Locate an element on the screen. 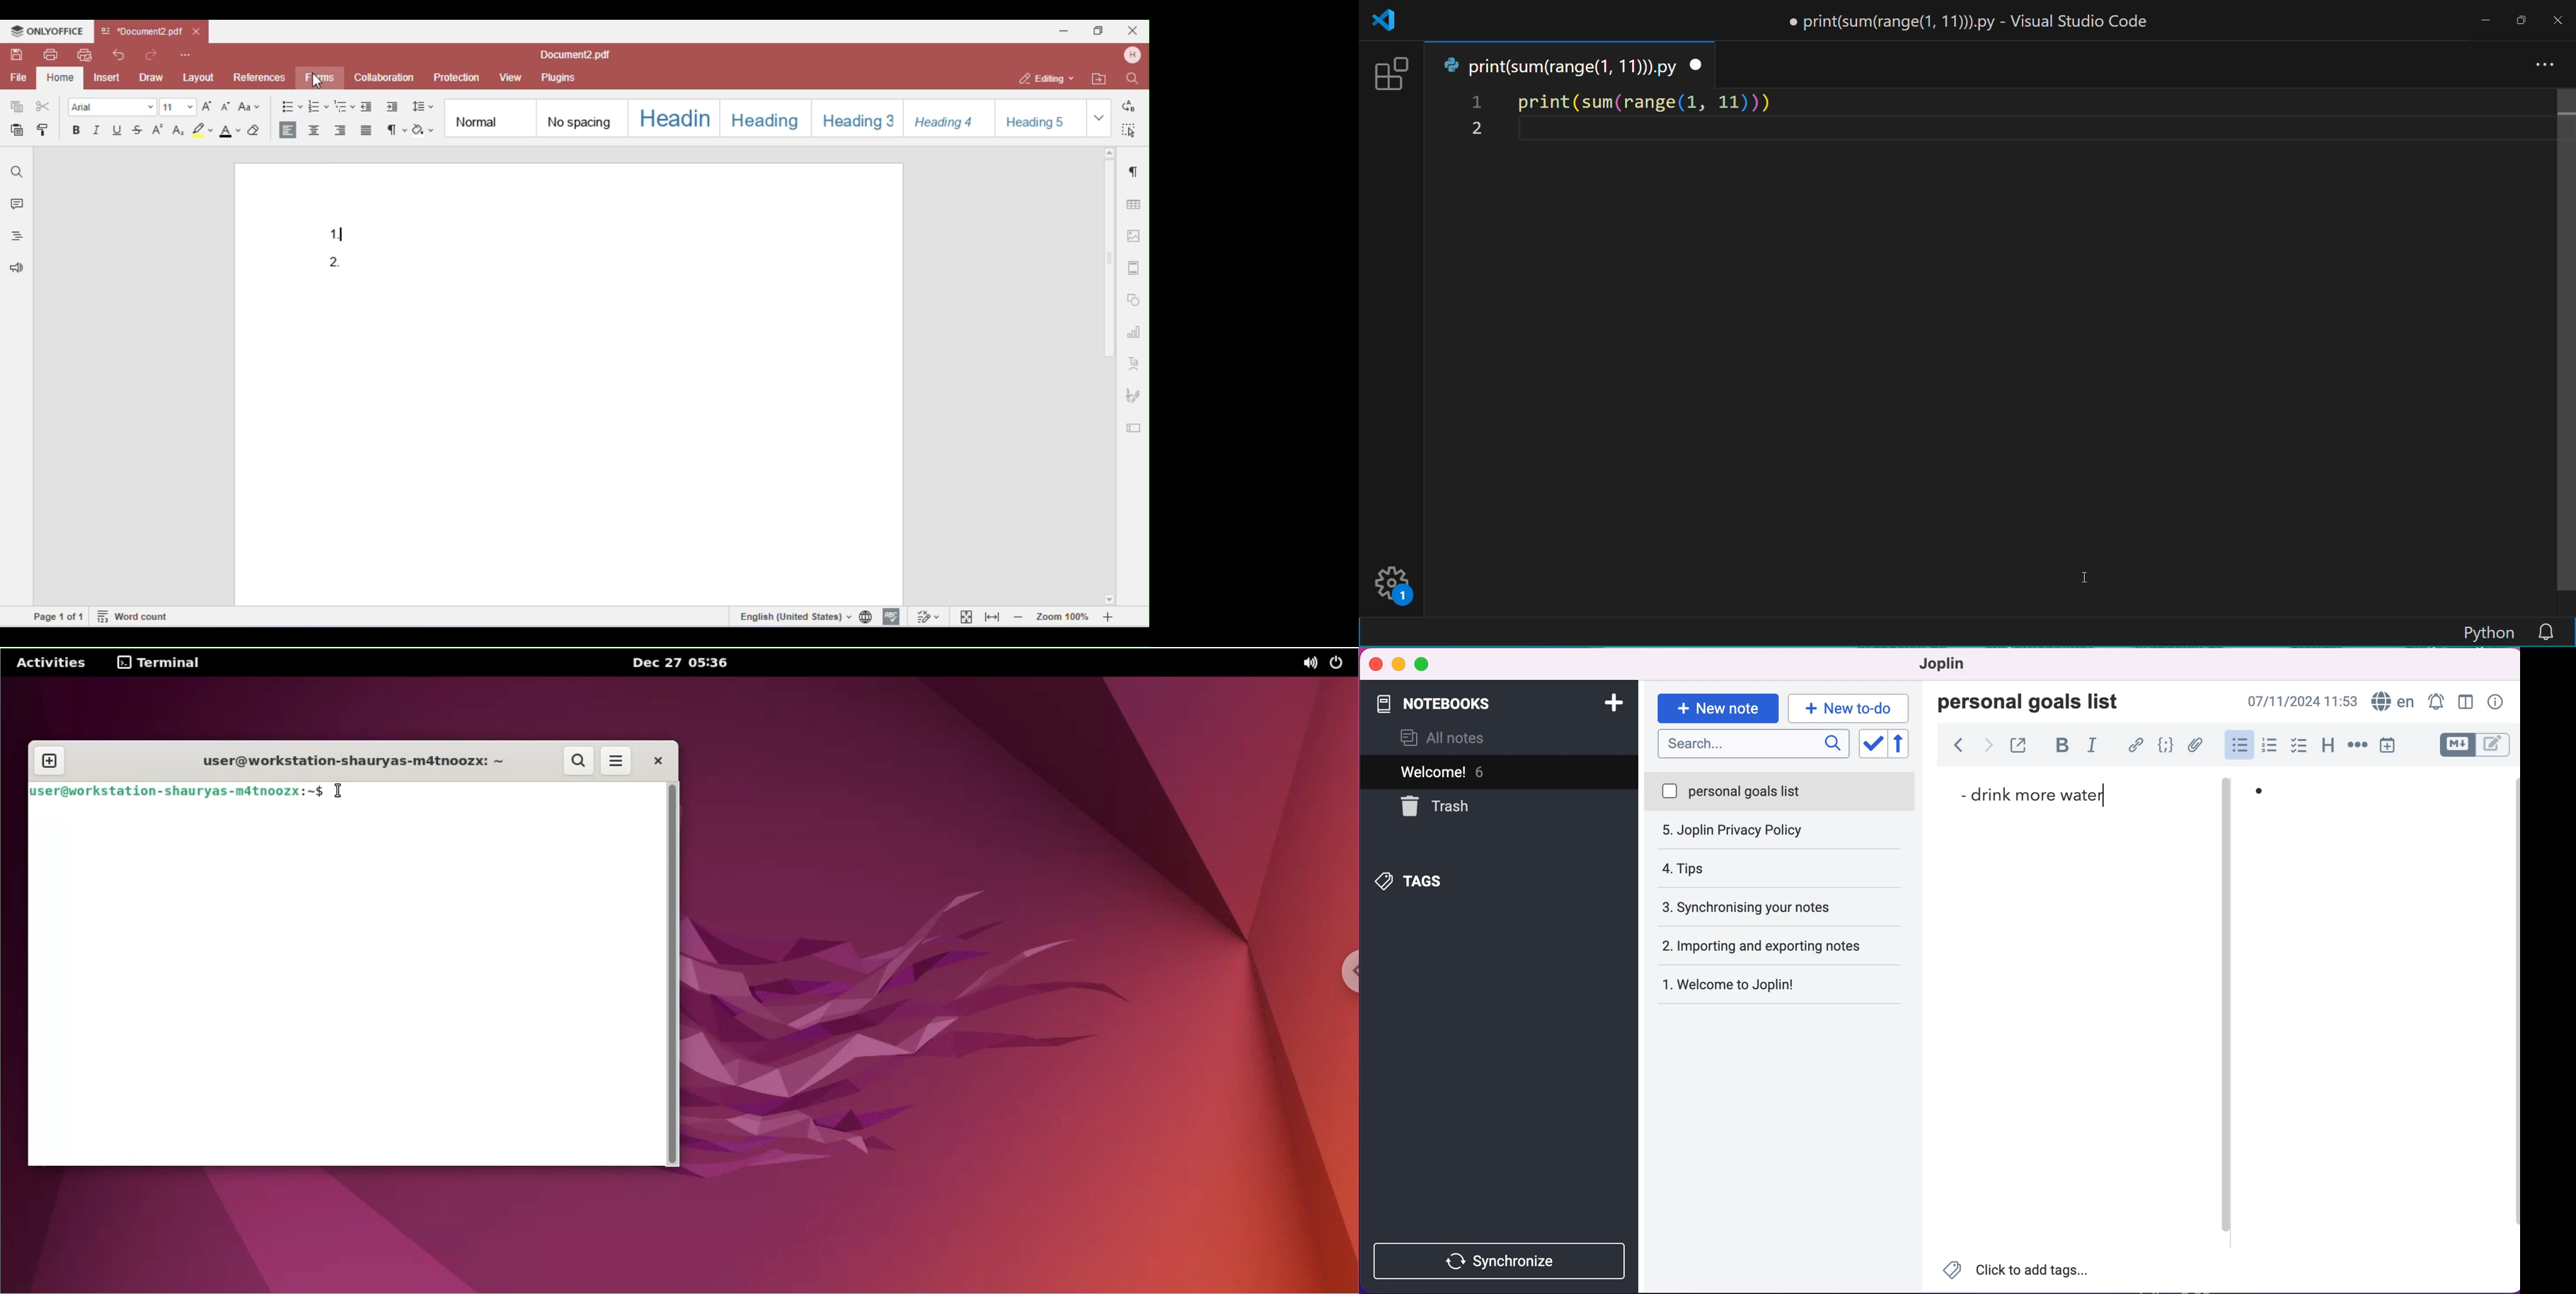  bold is located at coordinates (2060, 747).